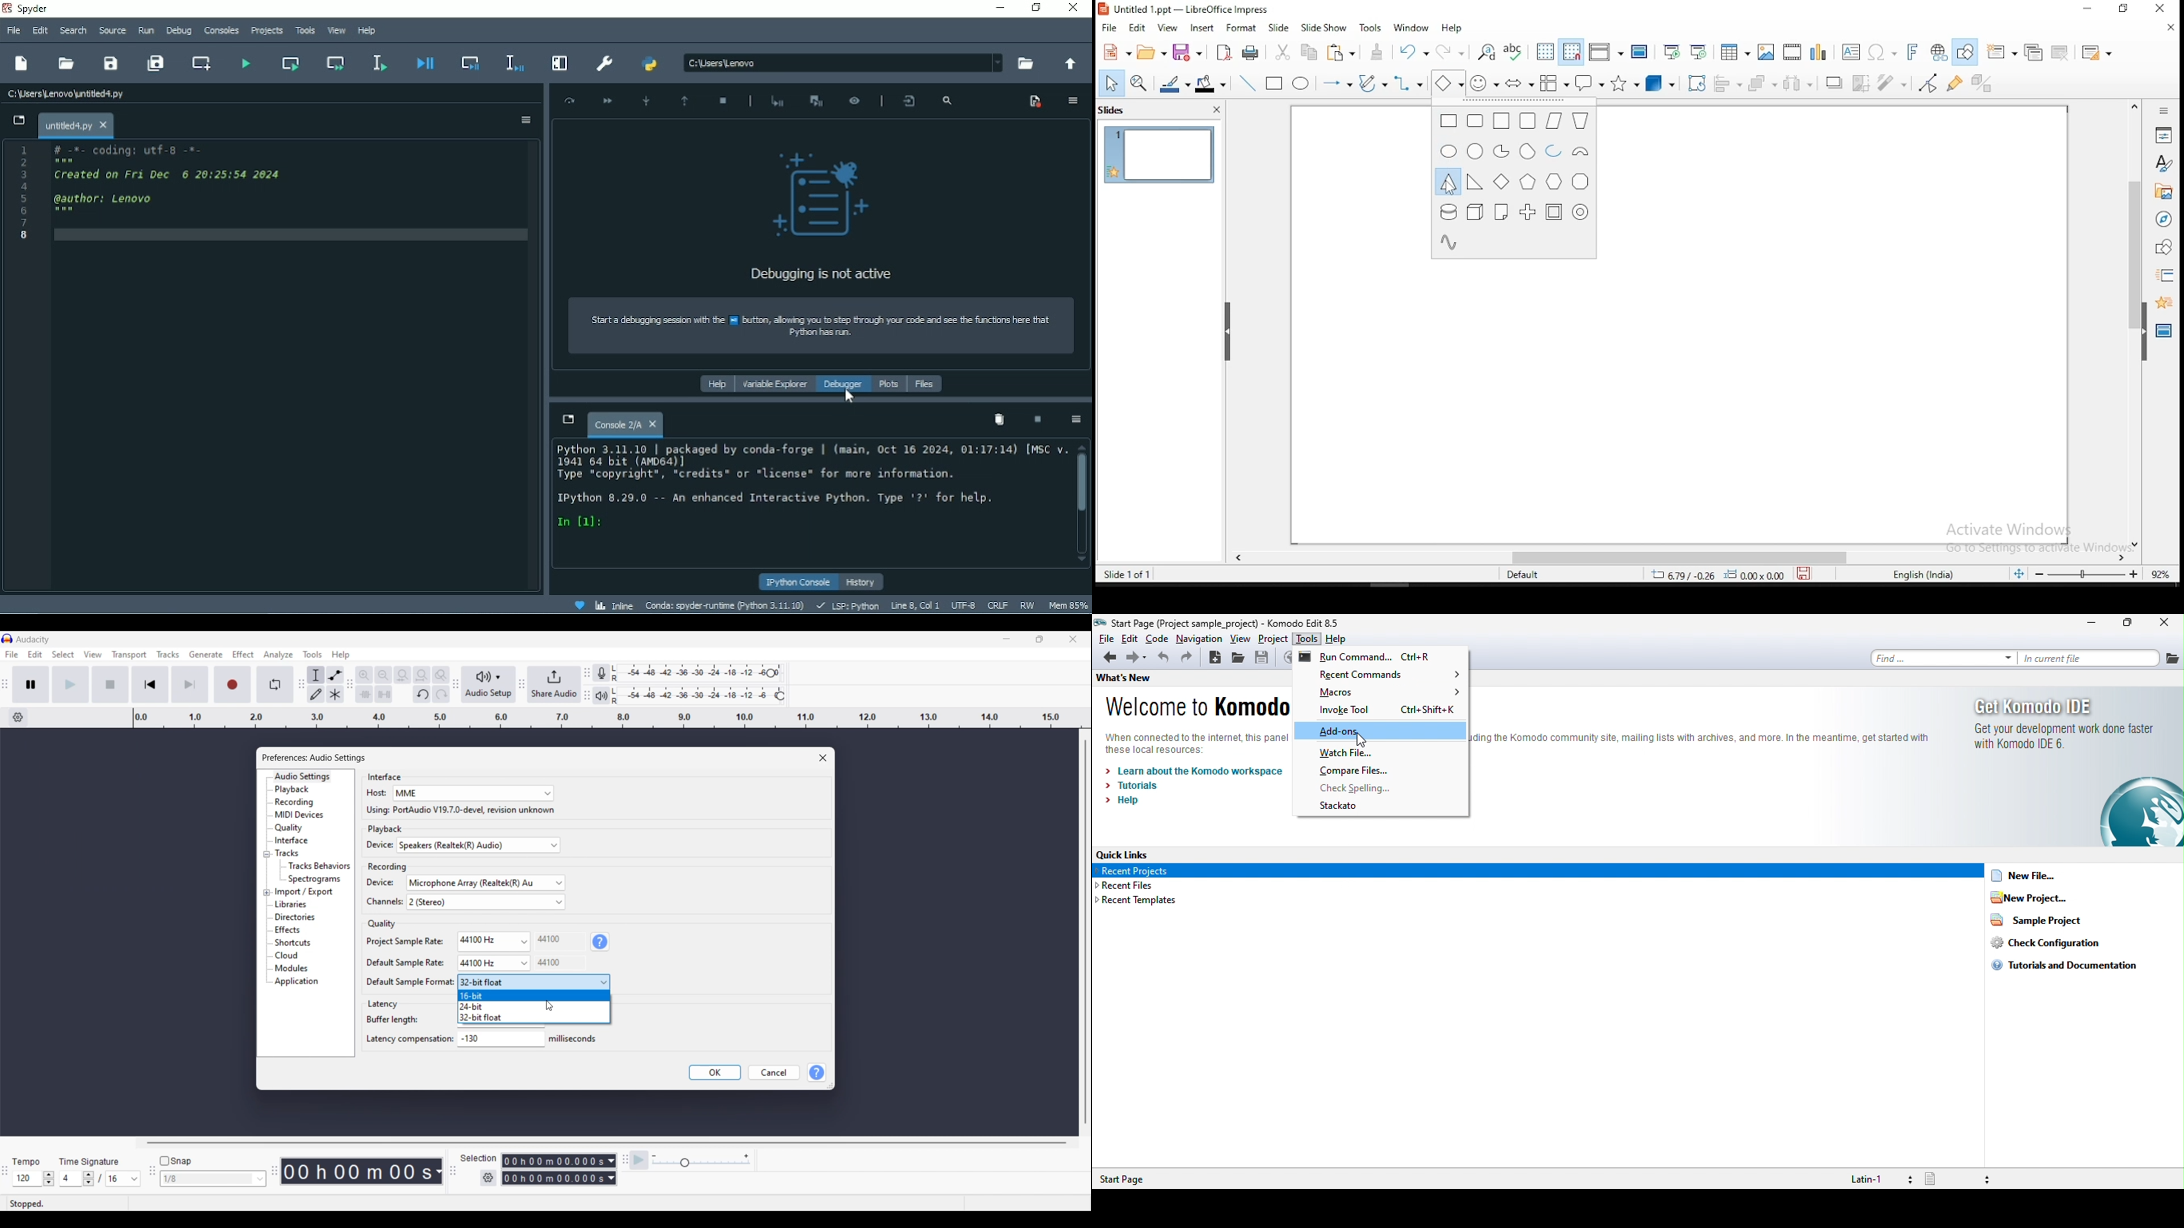  What do you see at coordinates (1572, 52) in the screenshot?
I see `snap to grids` at bounding box center [1572, 52].